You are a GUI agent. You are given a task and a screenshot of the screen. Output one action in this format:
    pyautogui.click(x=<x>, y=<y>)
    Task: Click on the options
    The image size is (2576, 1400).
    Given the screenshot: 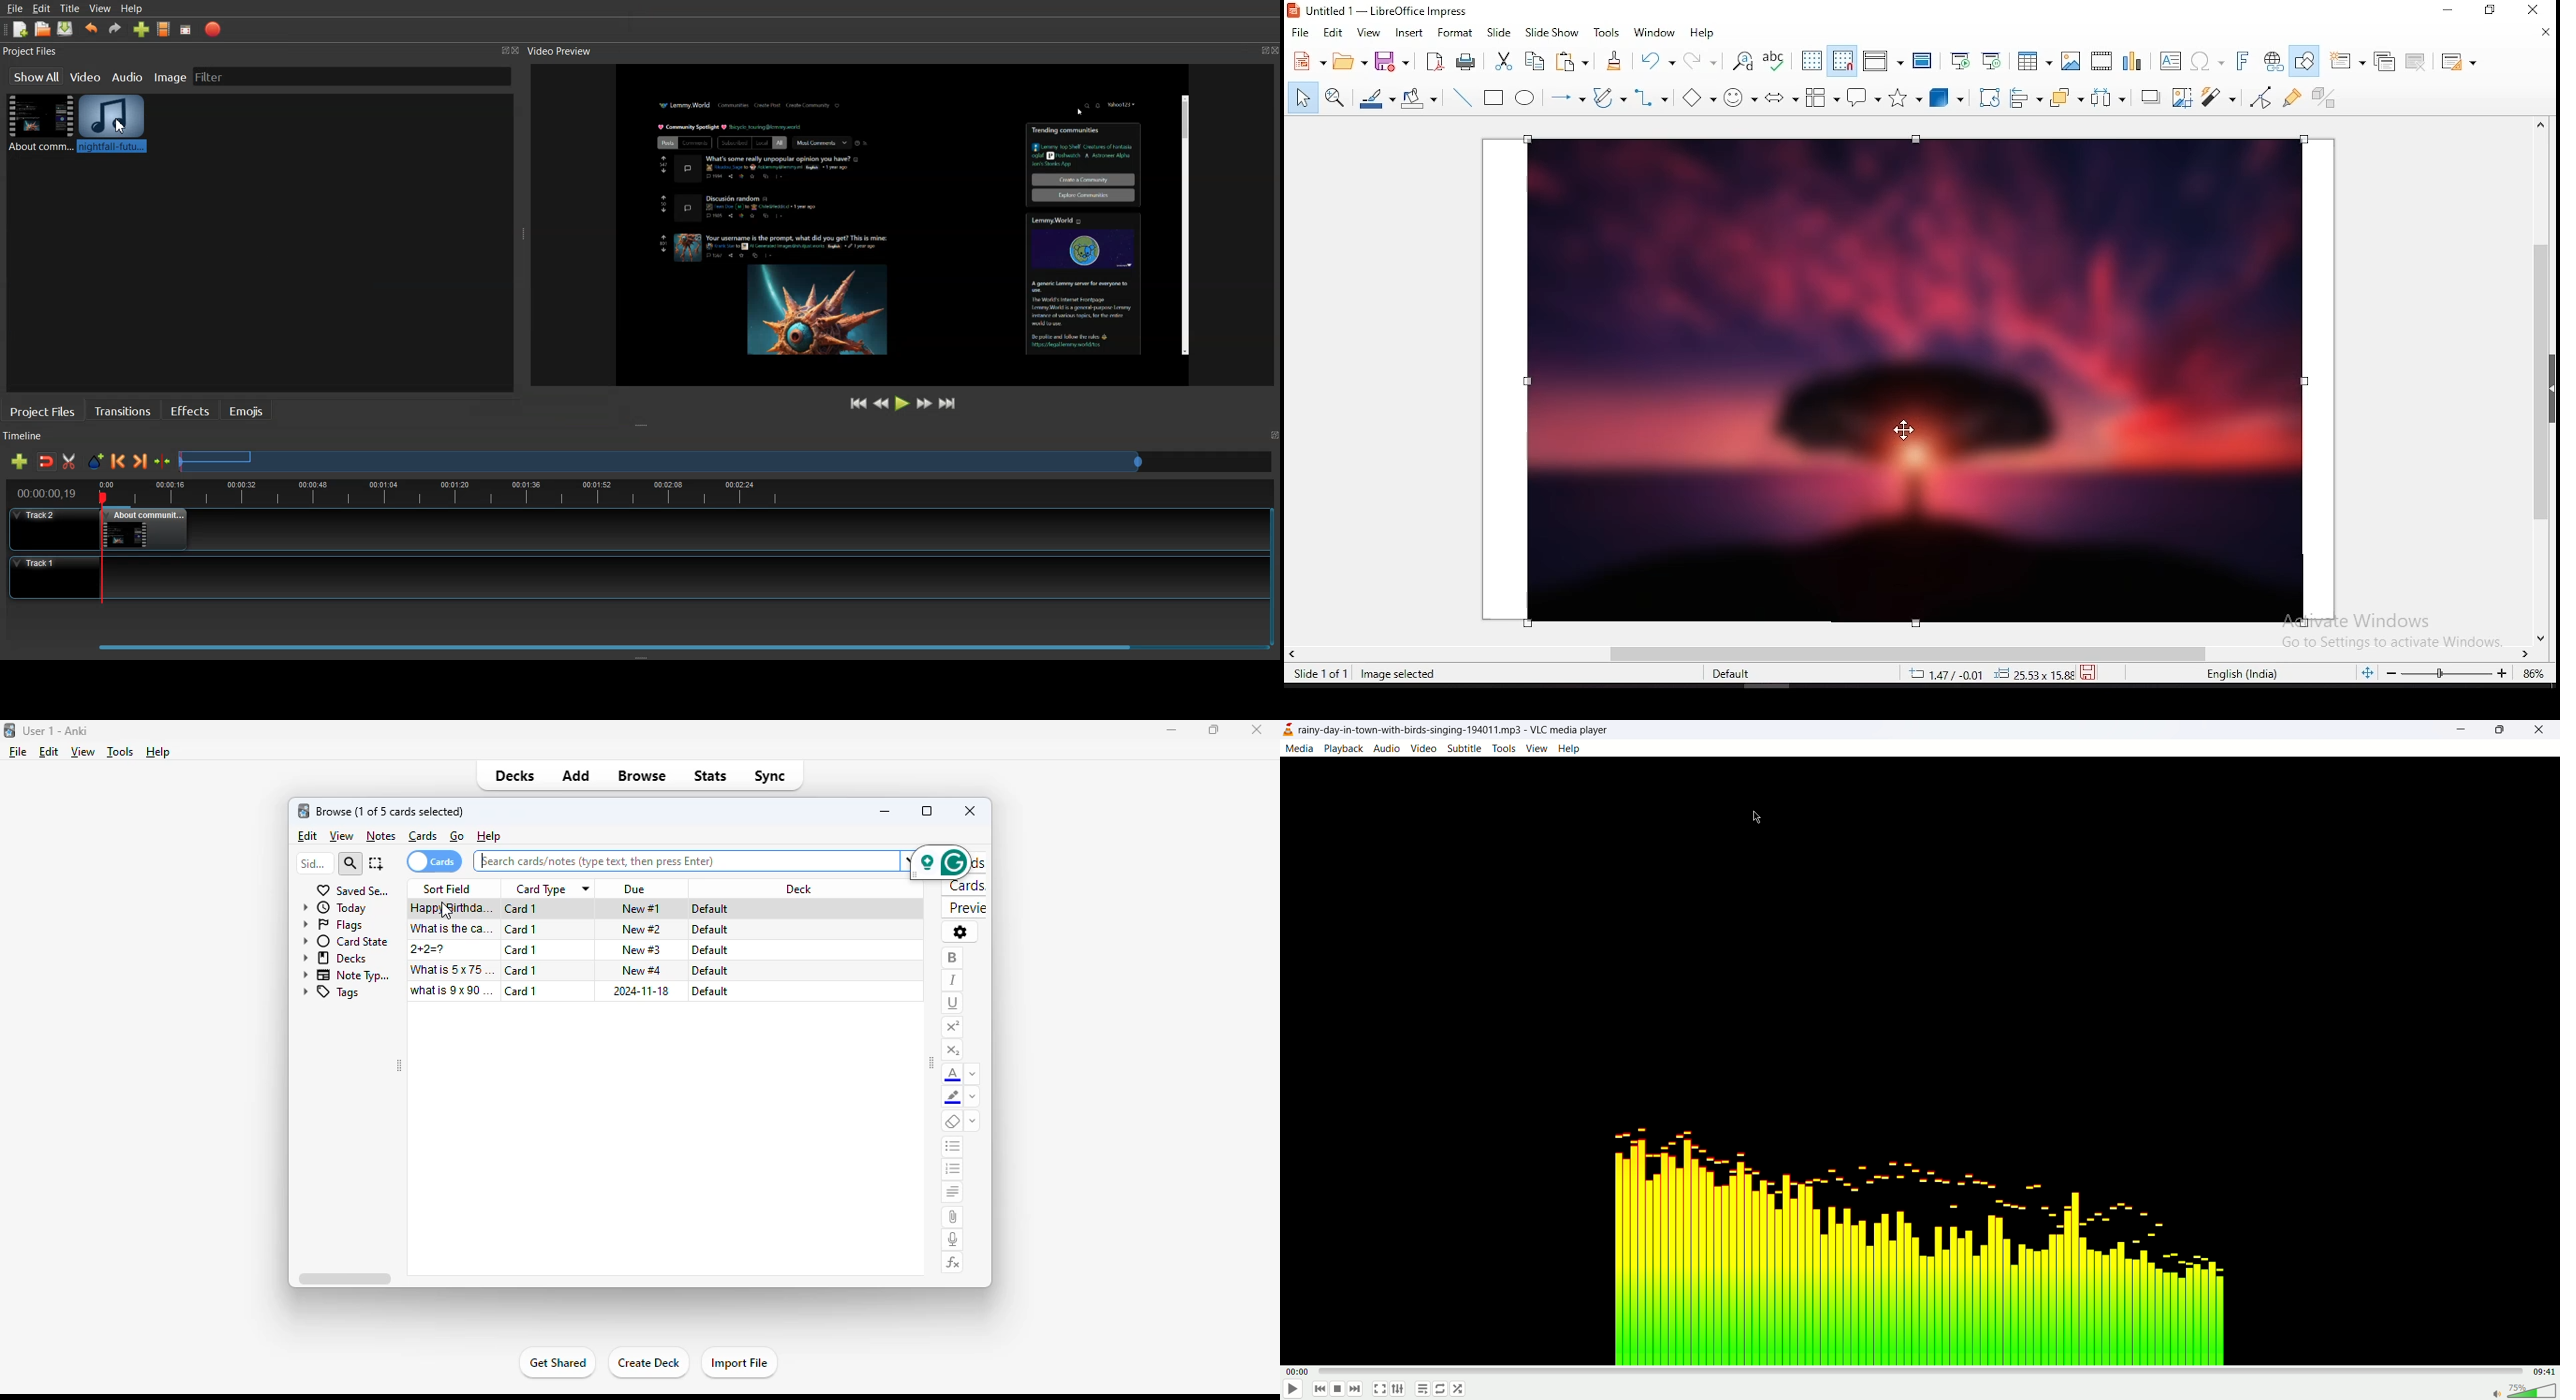 What is the action you would take?
    pyautogui.click(x=960, y=932)
    